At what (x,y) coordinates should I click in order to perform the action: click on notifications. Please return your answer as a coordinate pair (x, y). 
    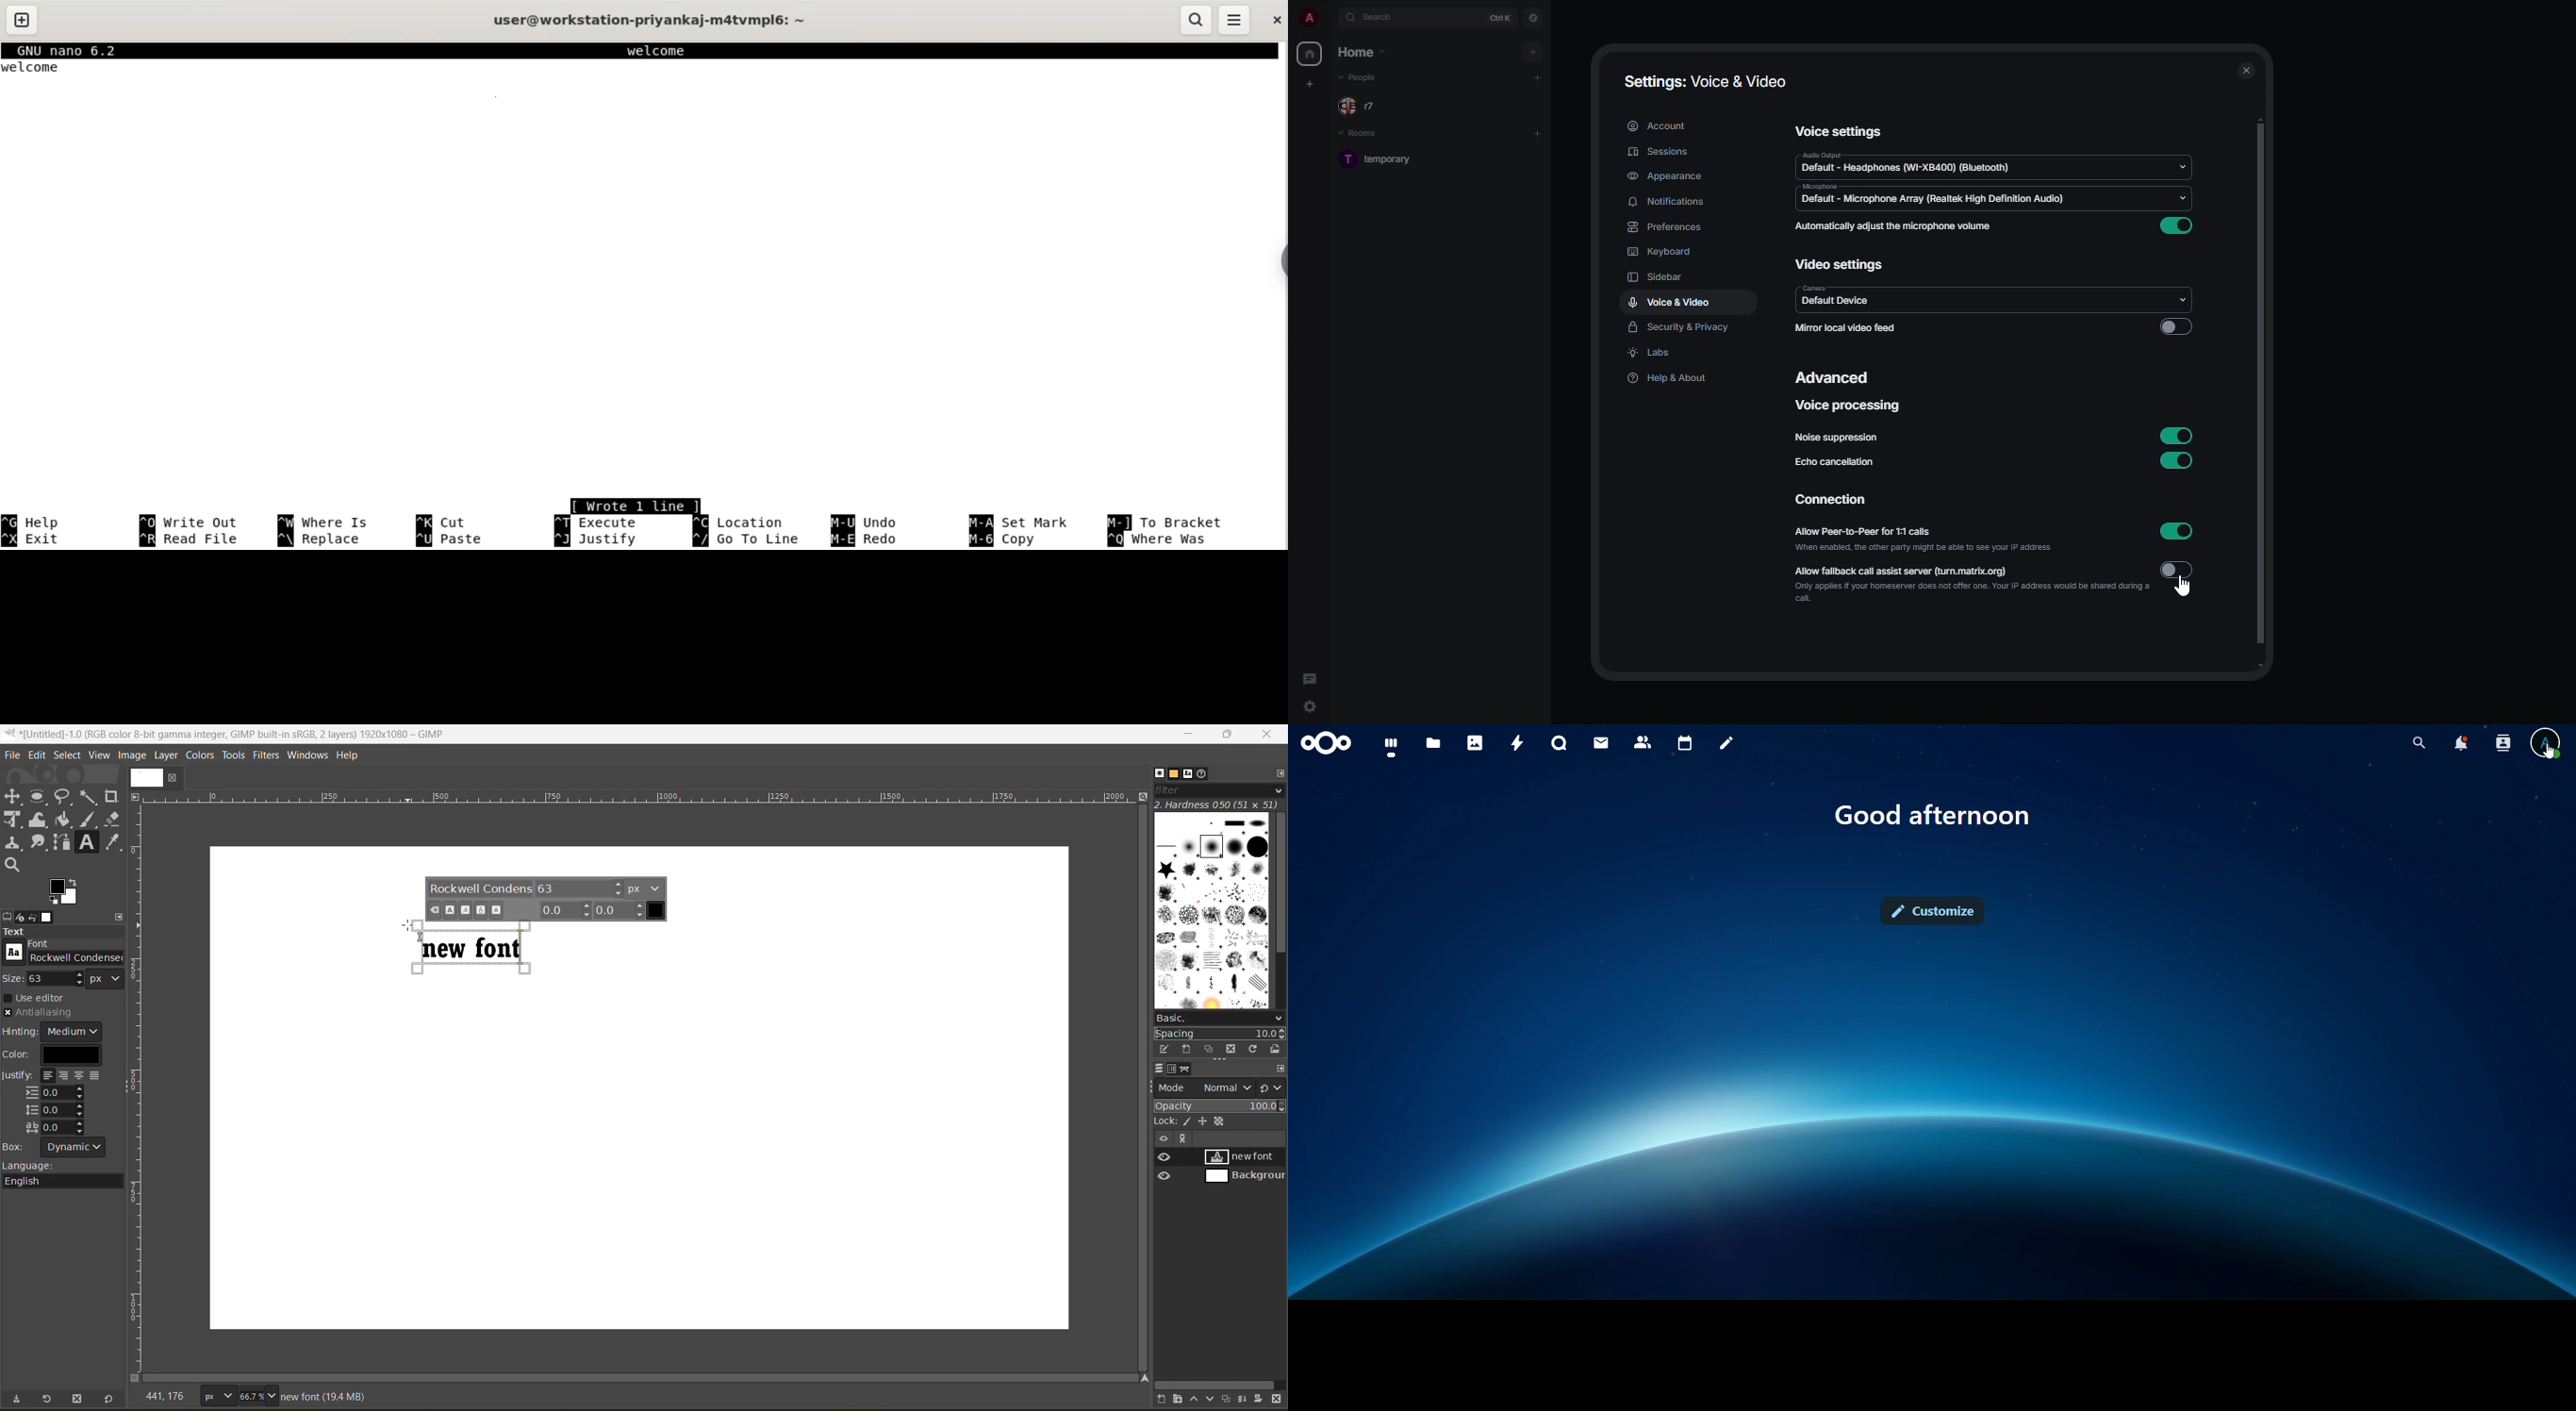
    Looking at the image, I should click on (2462, 742).